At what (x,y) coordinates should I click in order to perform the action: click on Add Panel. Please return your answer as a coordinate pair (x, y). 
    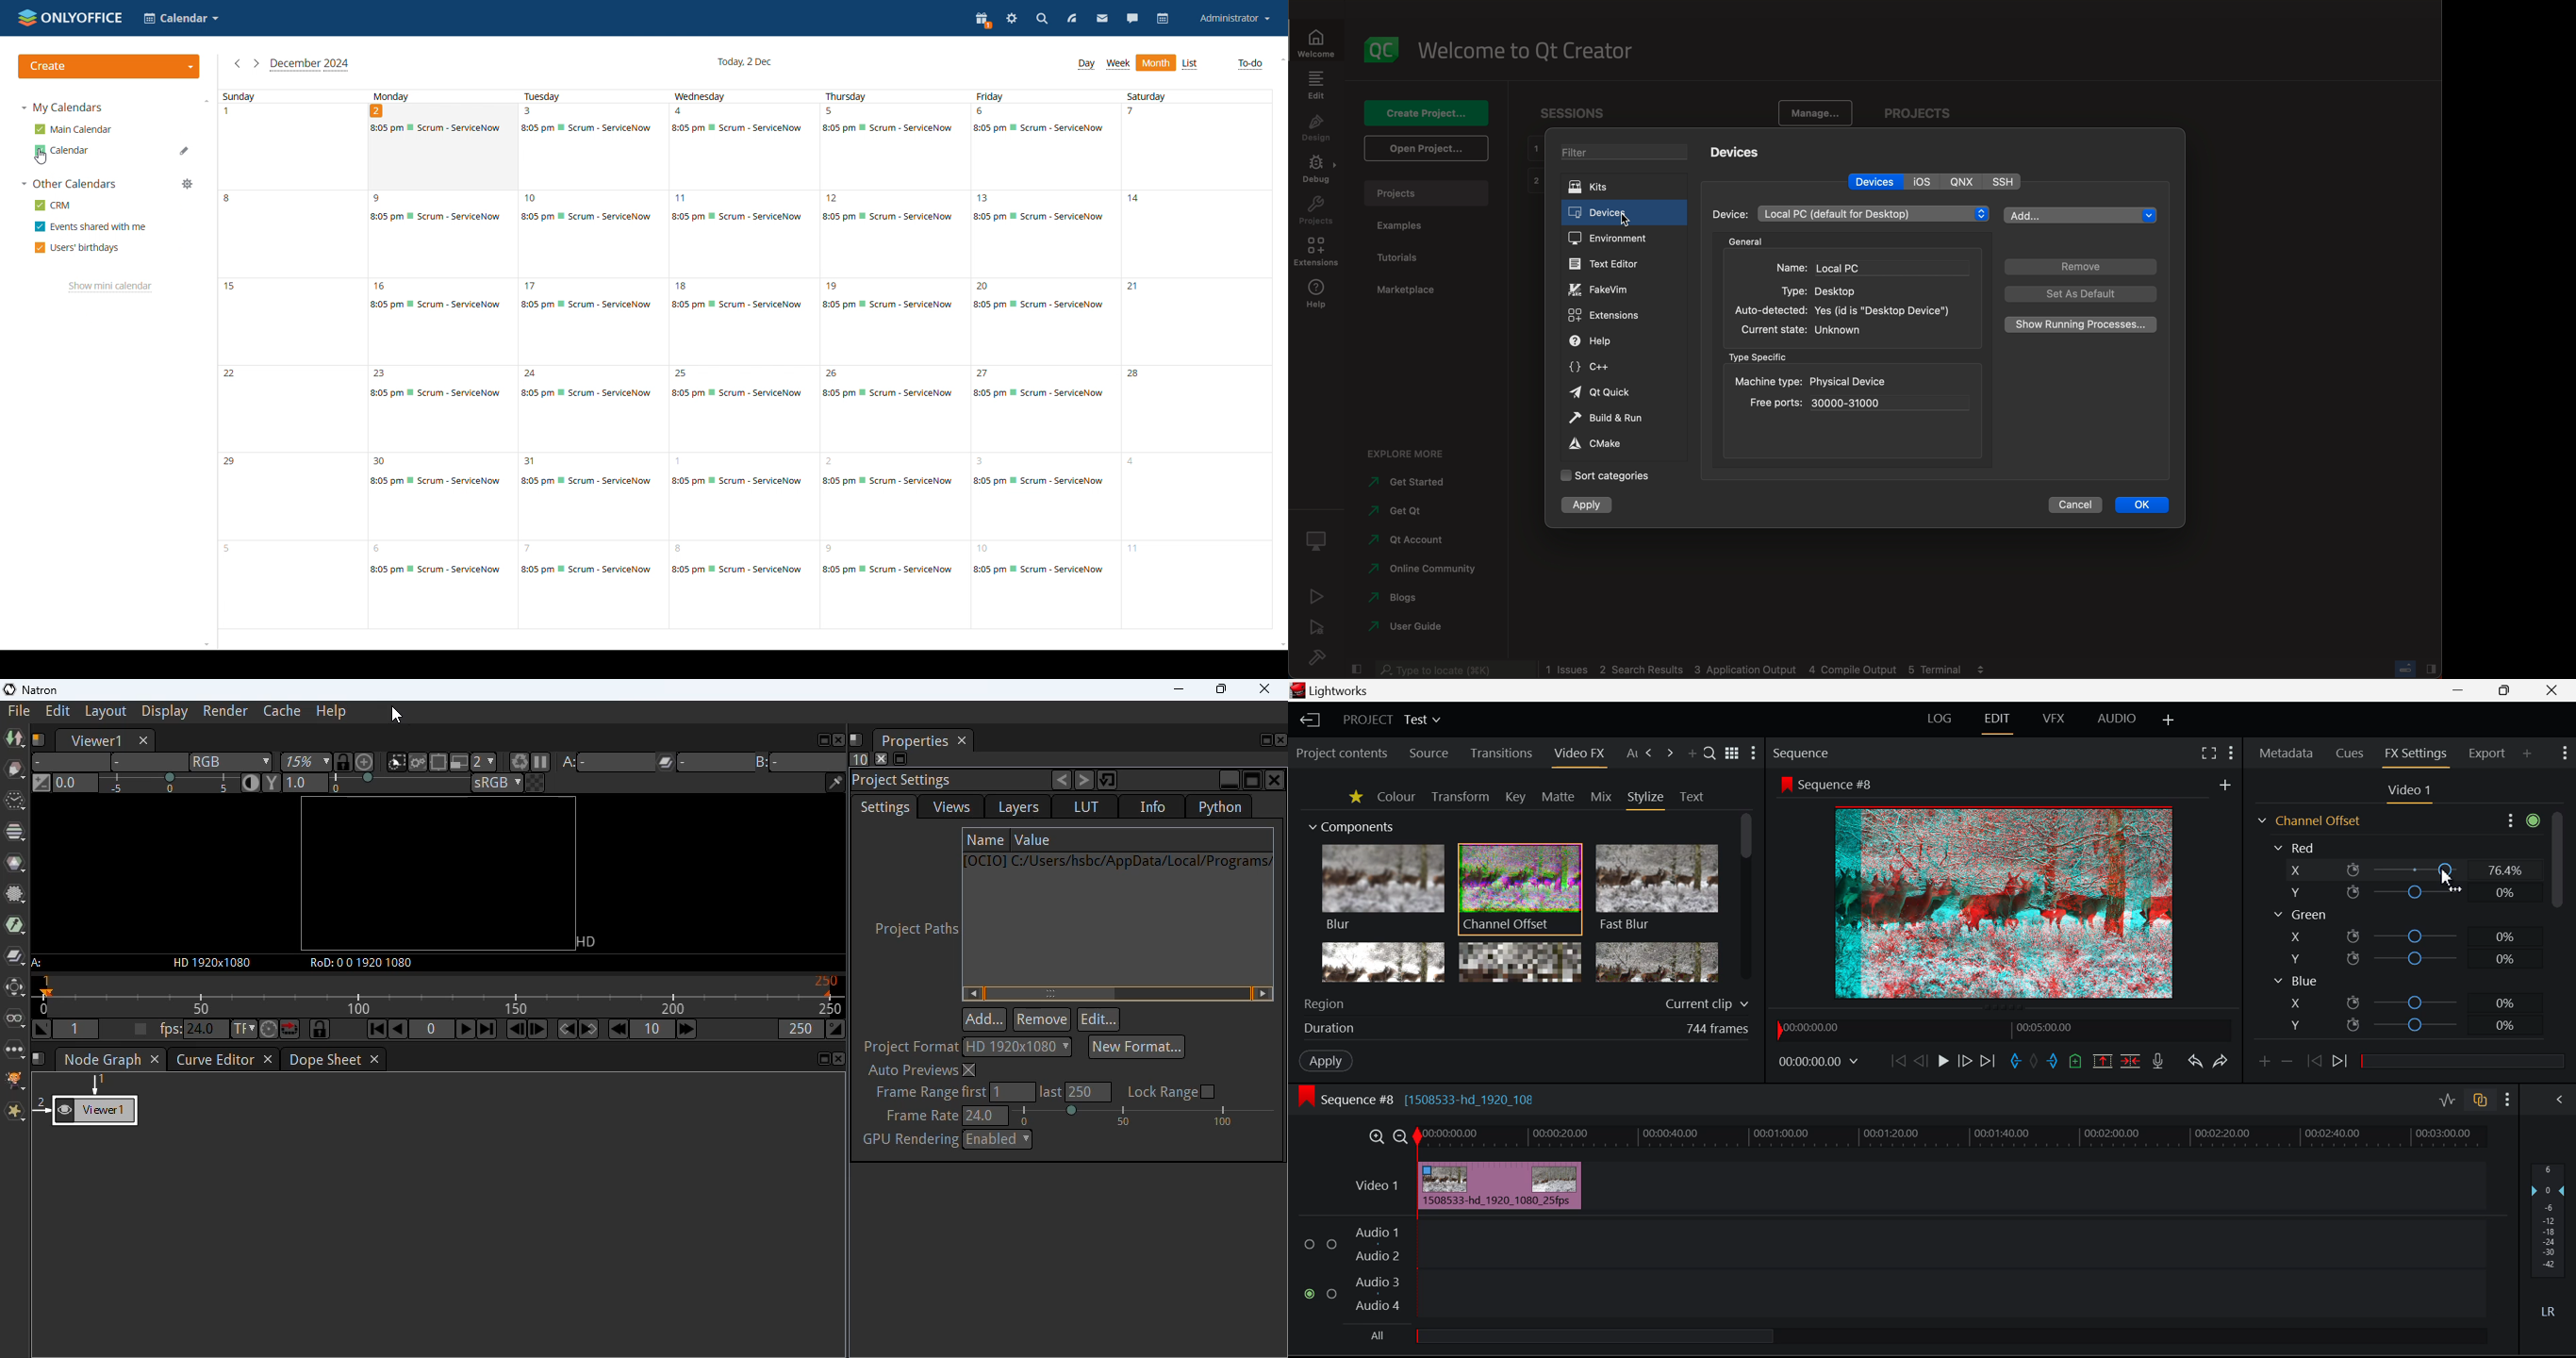
    Looking at the image, I should click on (1692, 755).